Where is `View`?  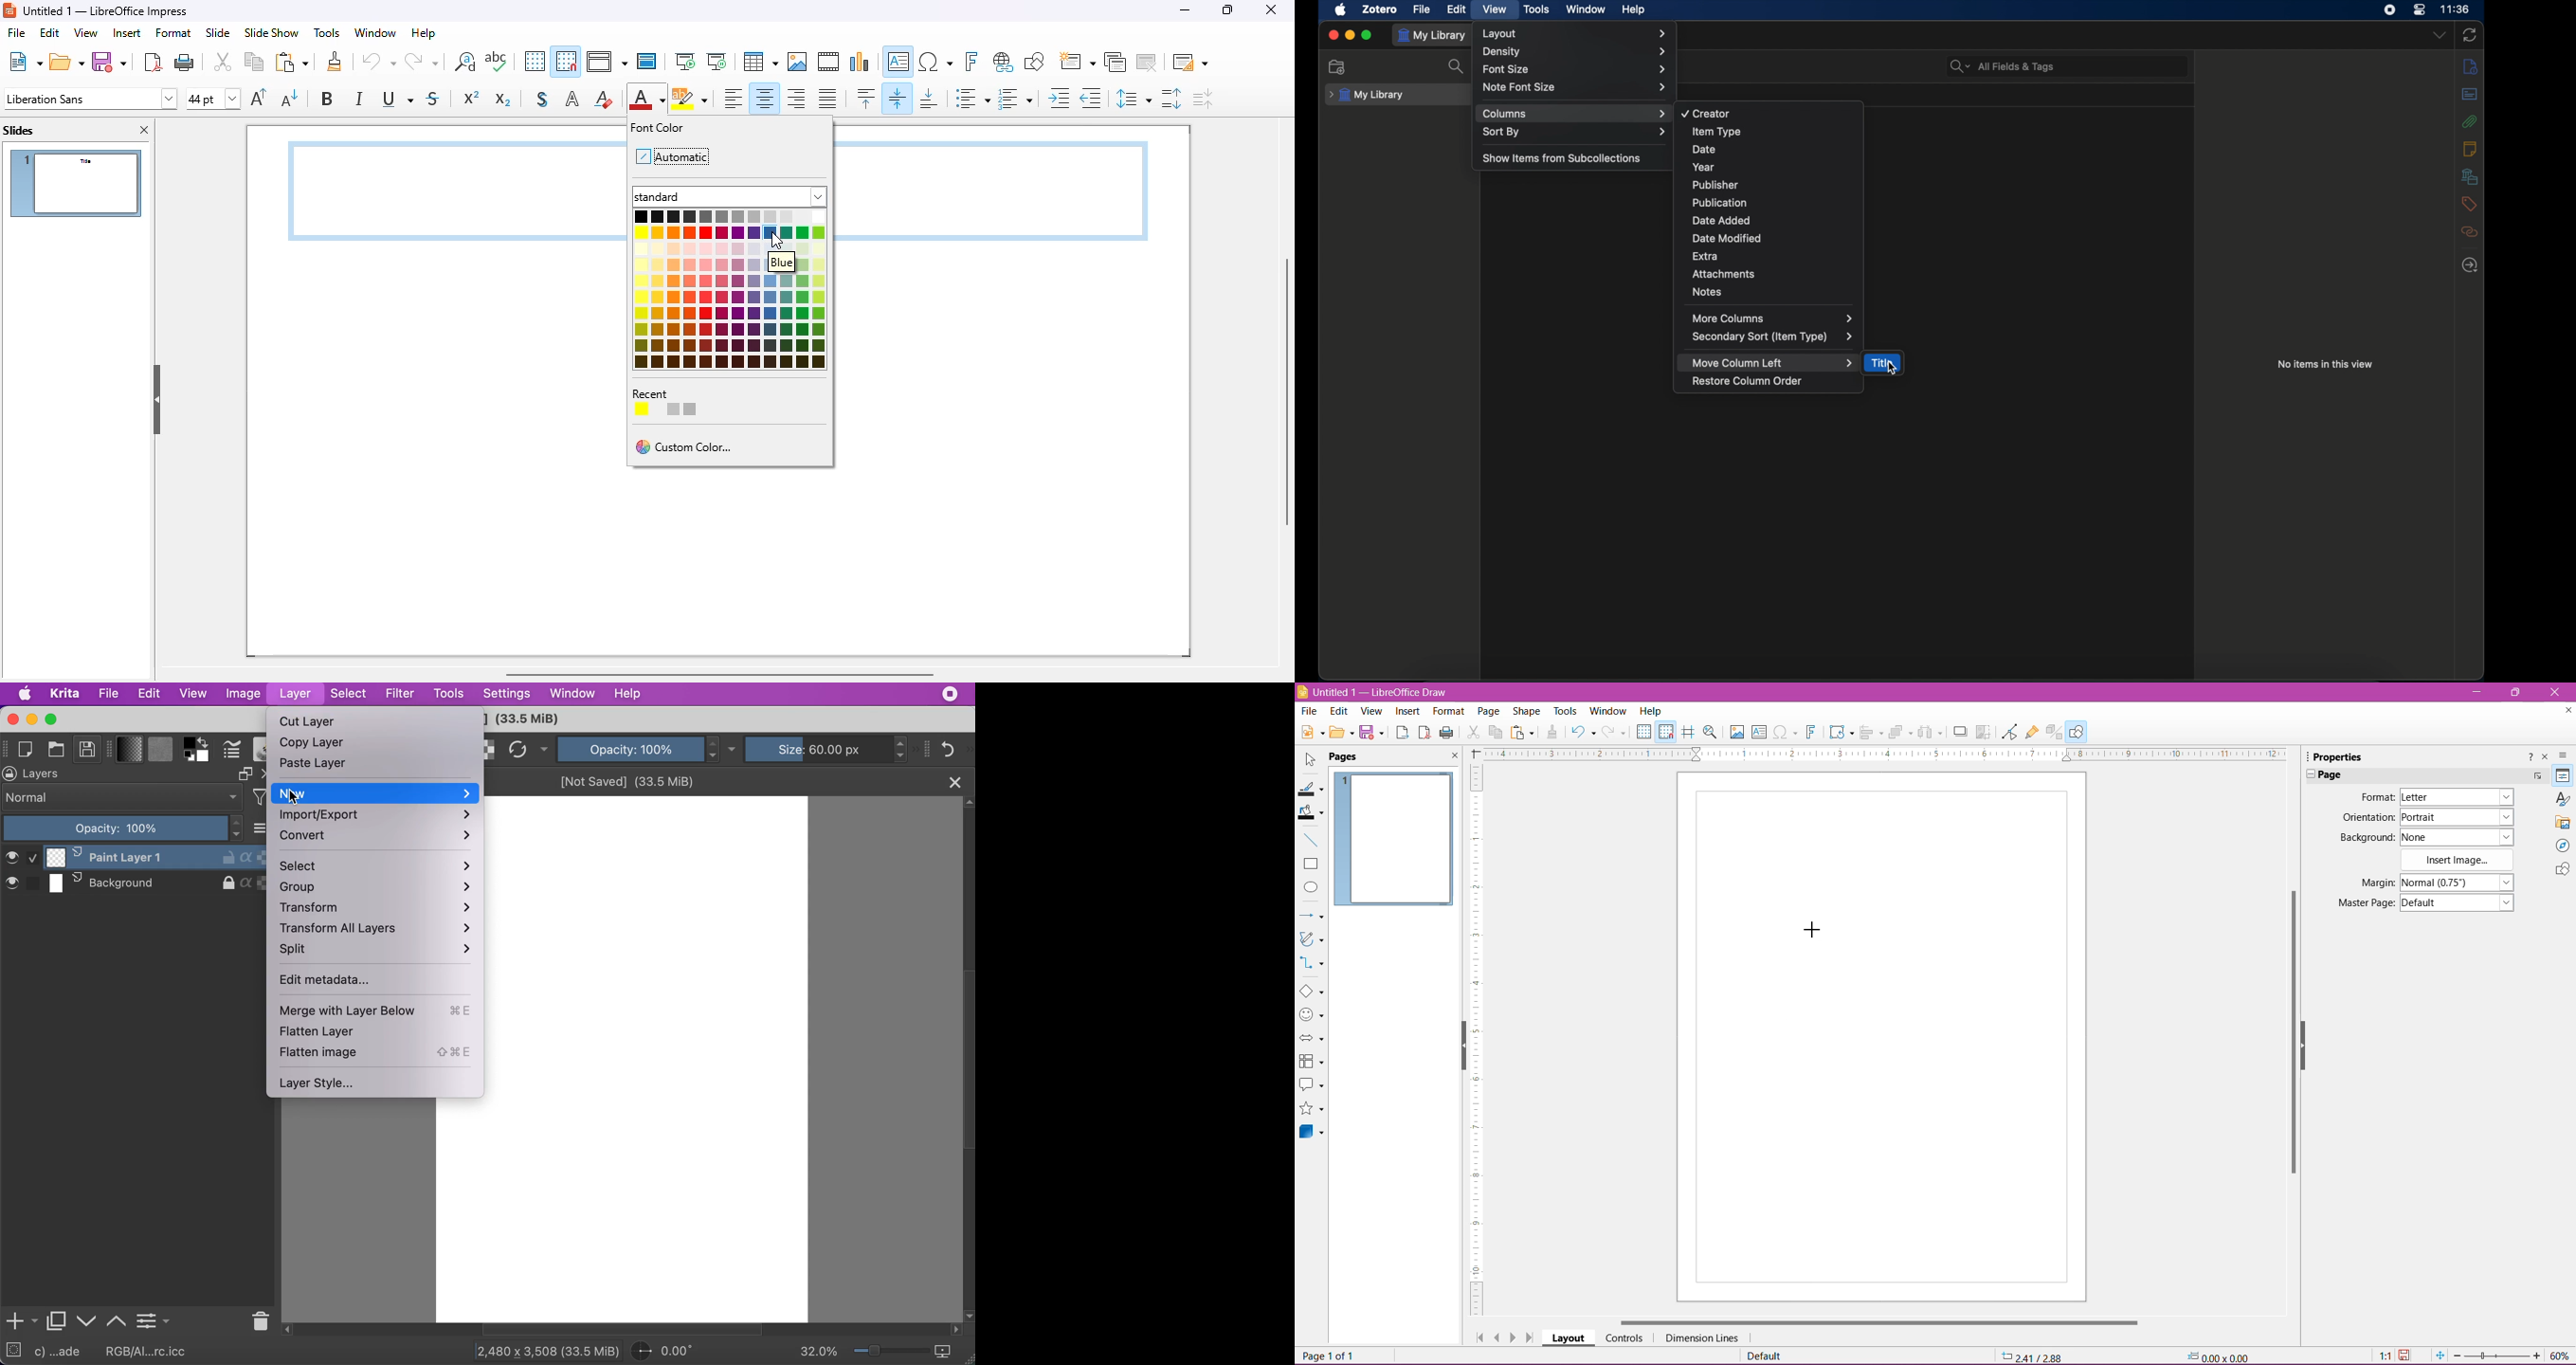 View is located at coordinates (1372, 713).